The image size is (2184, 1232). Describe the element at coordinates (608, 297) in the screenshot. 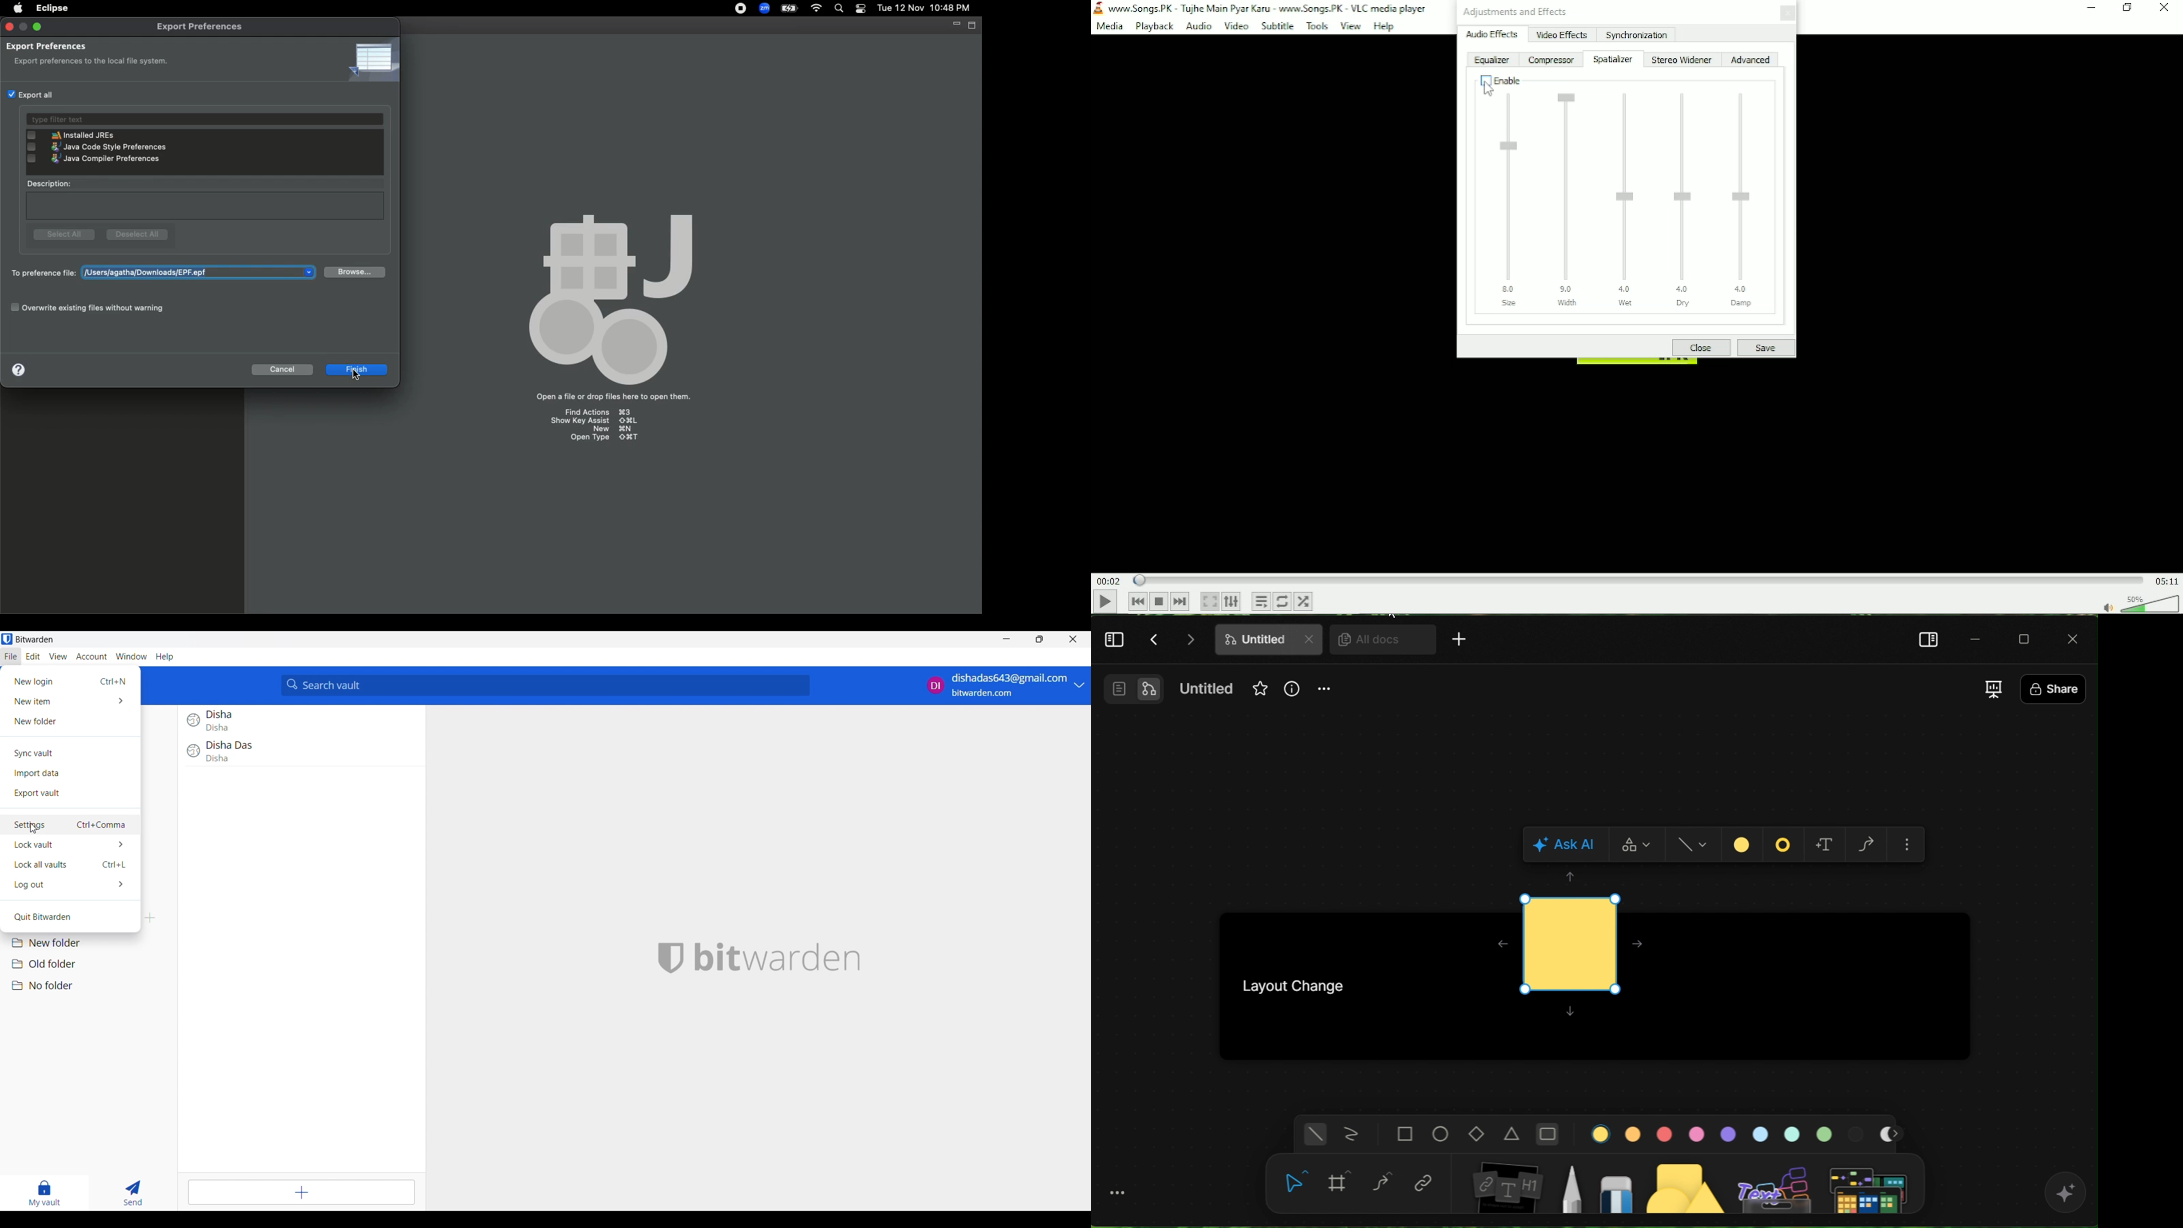

I see `body palette` at that location.